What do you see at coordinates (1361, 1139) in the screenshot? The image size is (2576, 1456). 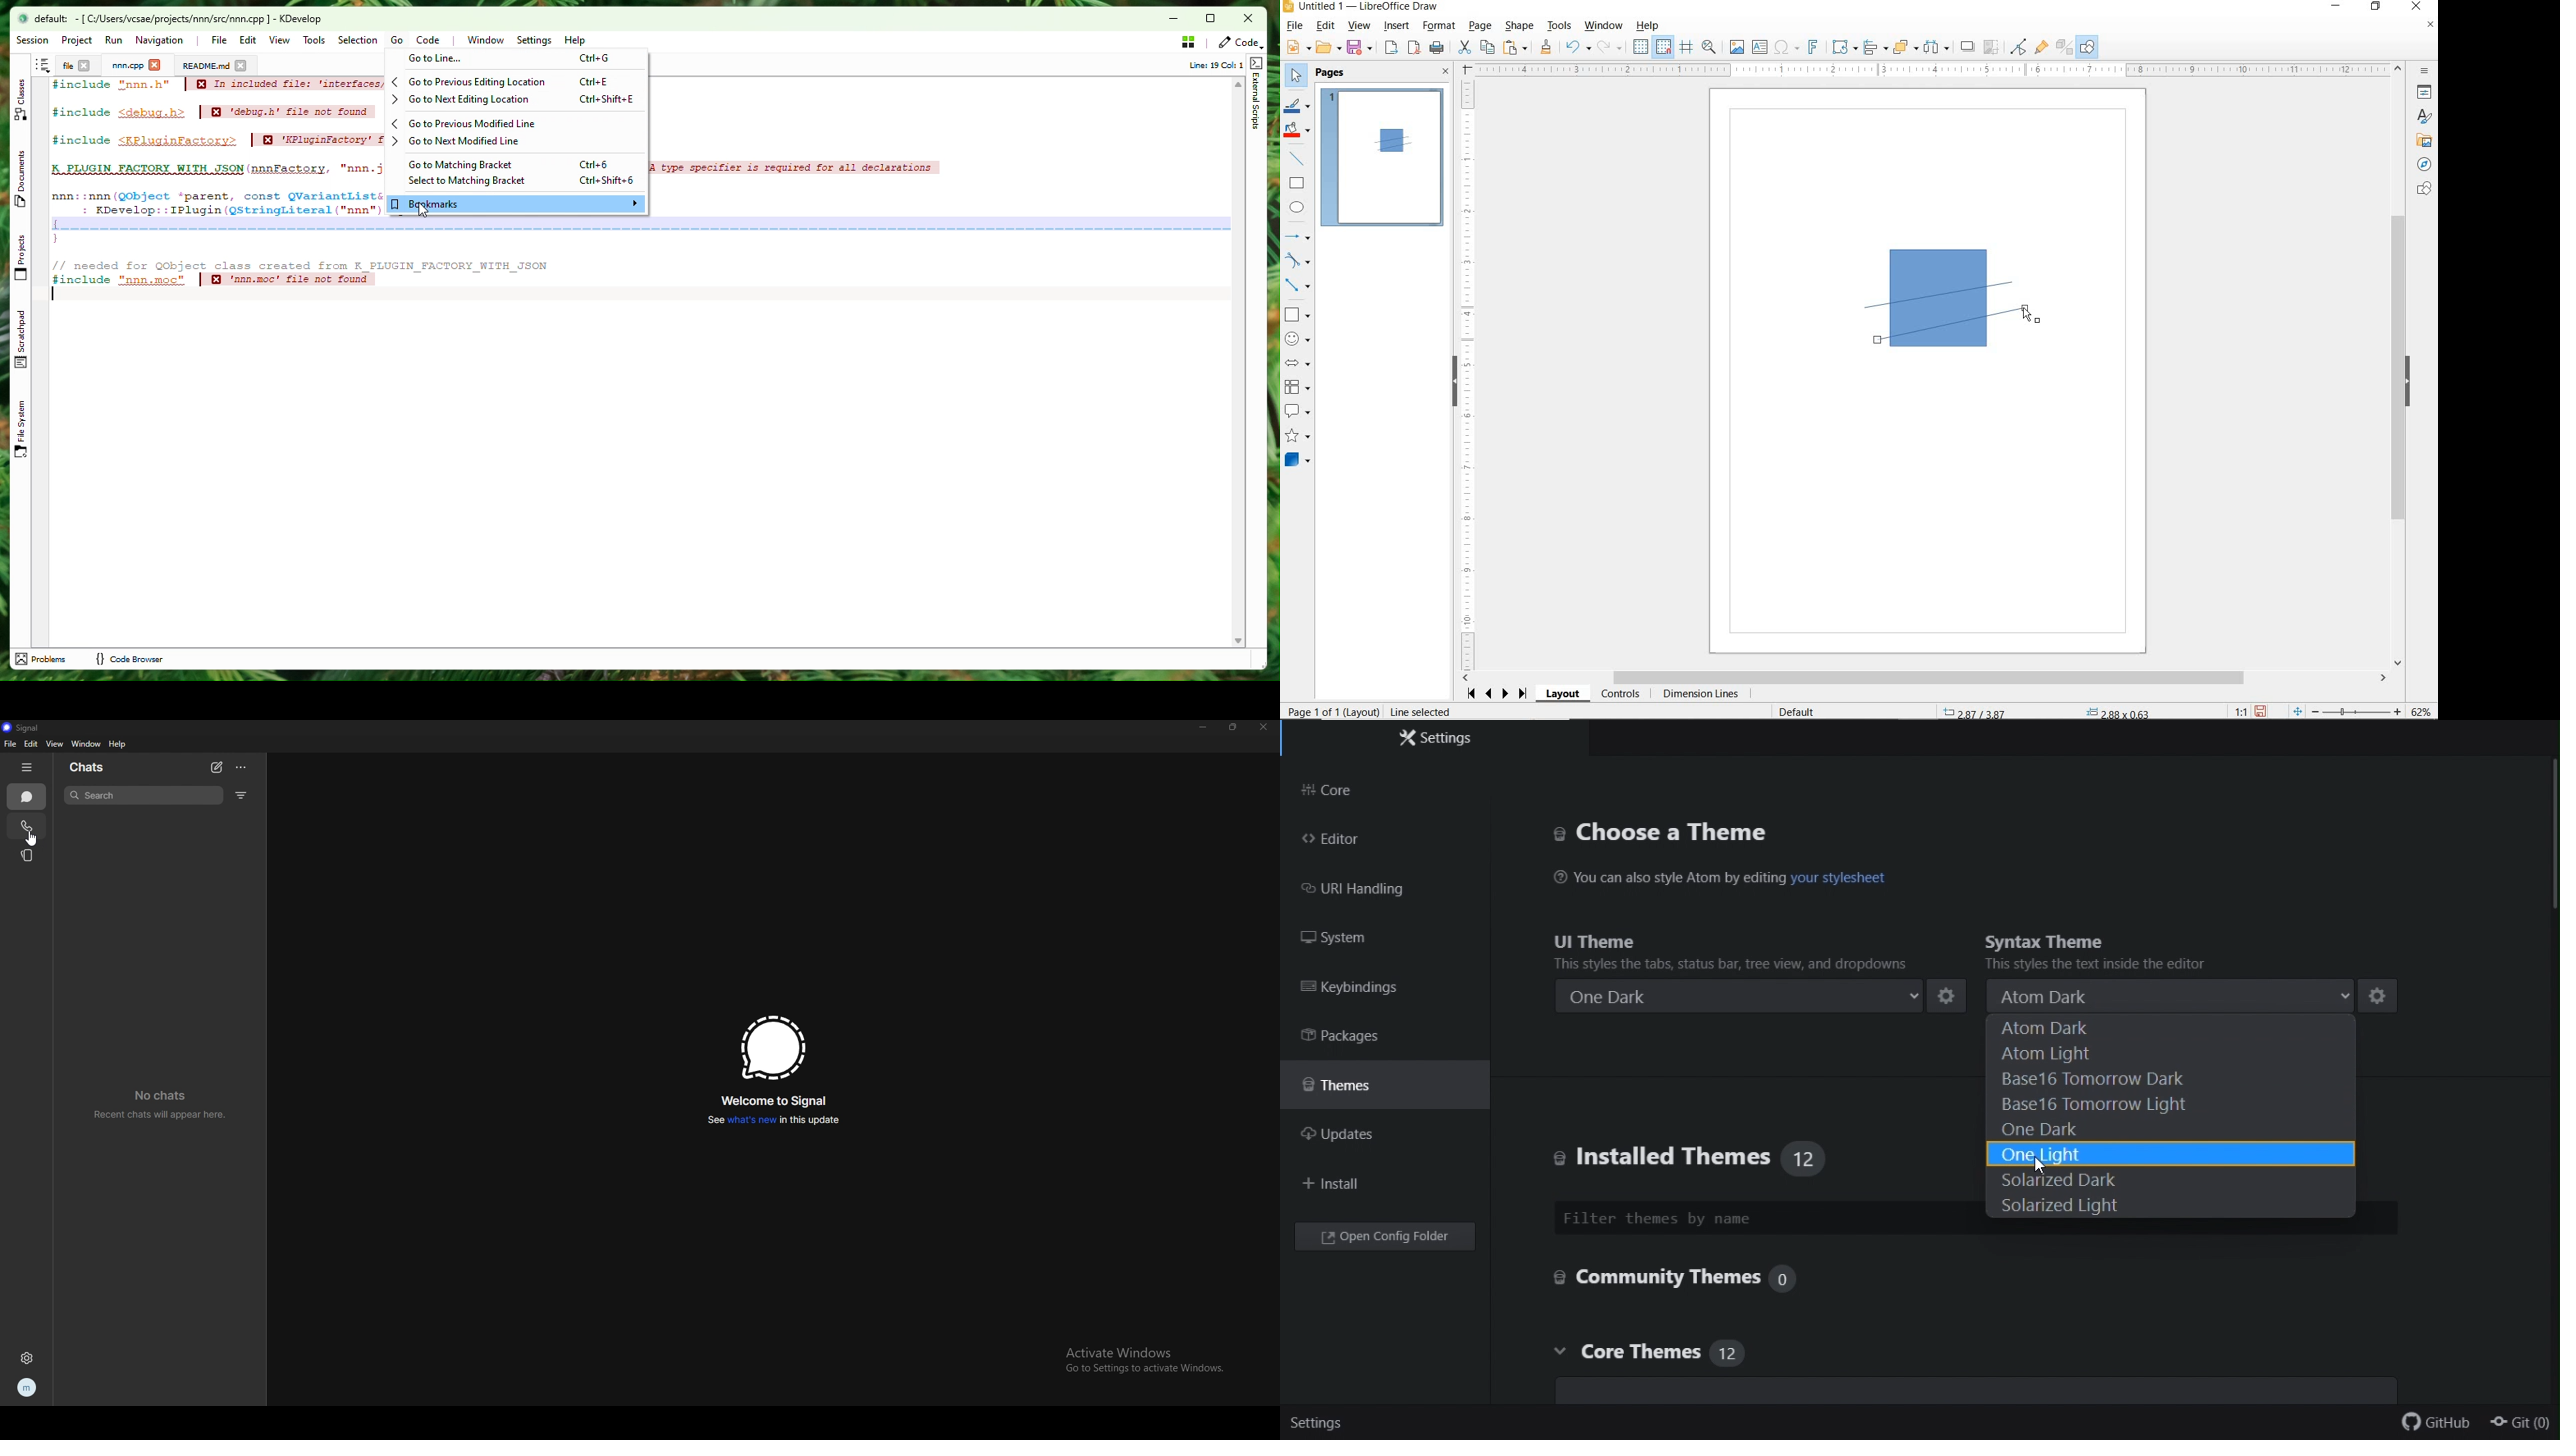 I see `updates` at bounding box center [1361, 1139].